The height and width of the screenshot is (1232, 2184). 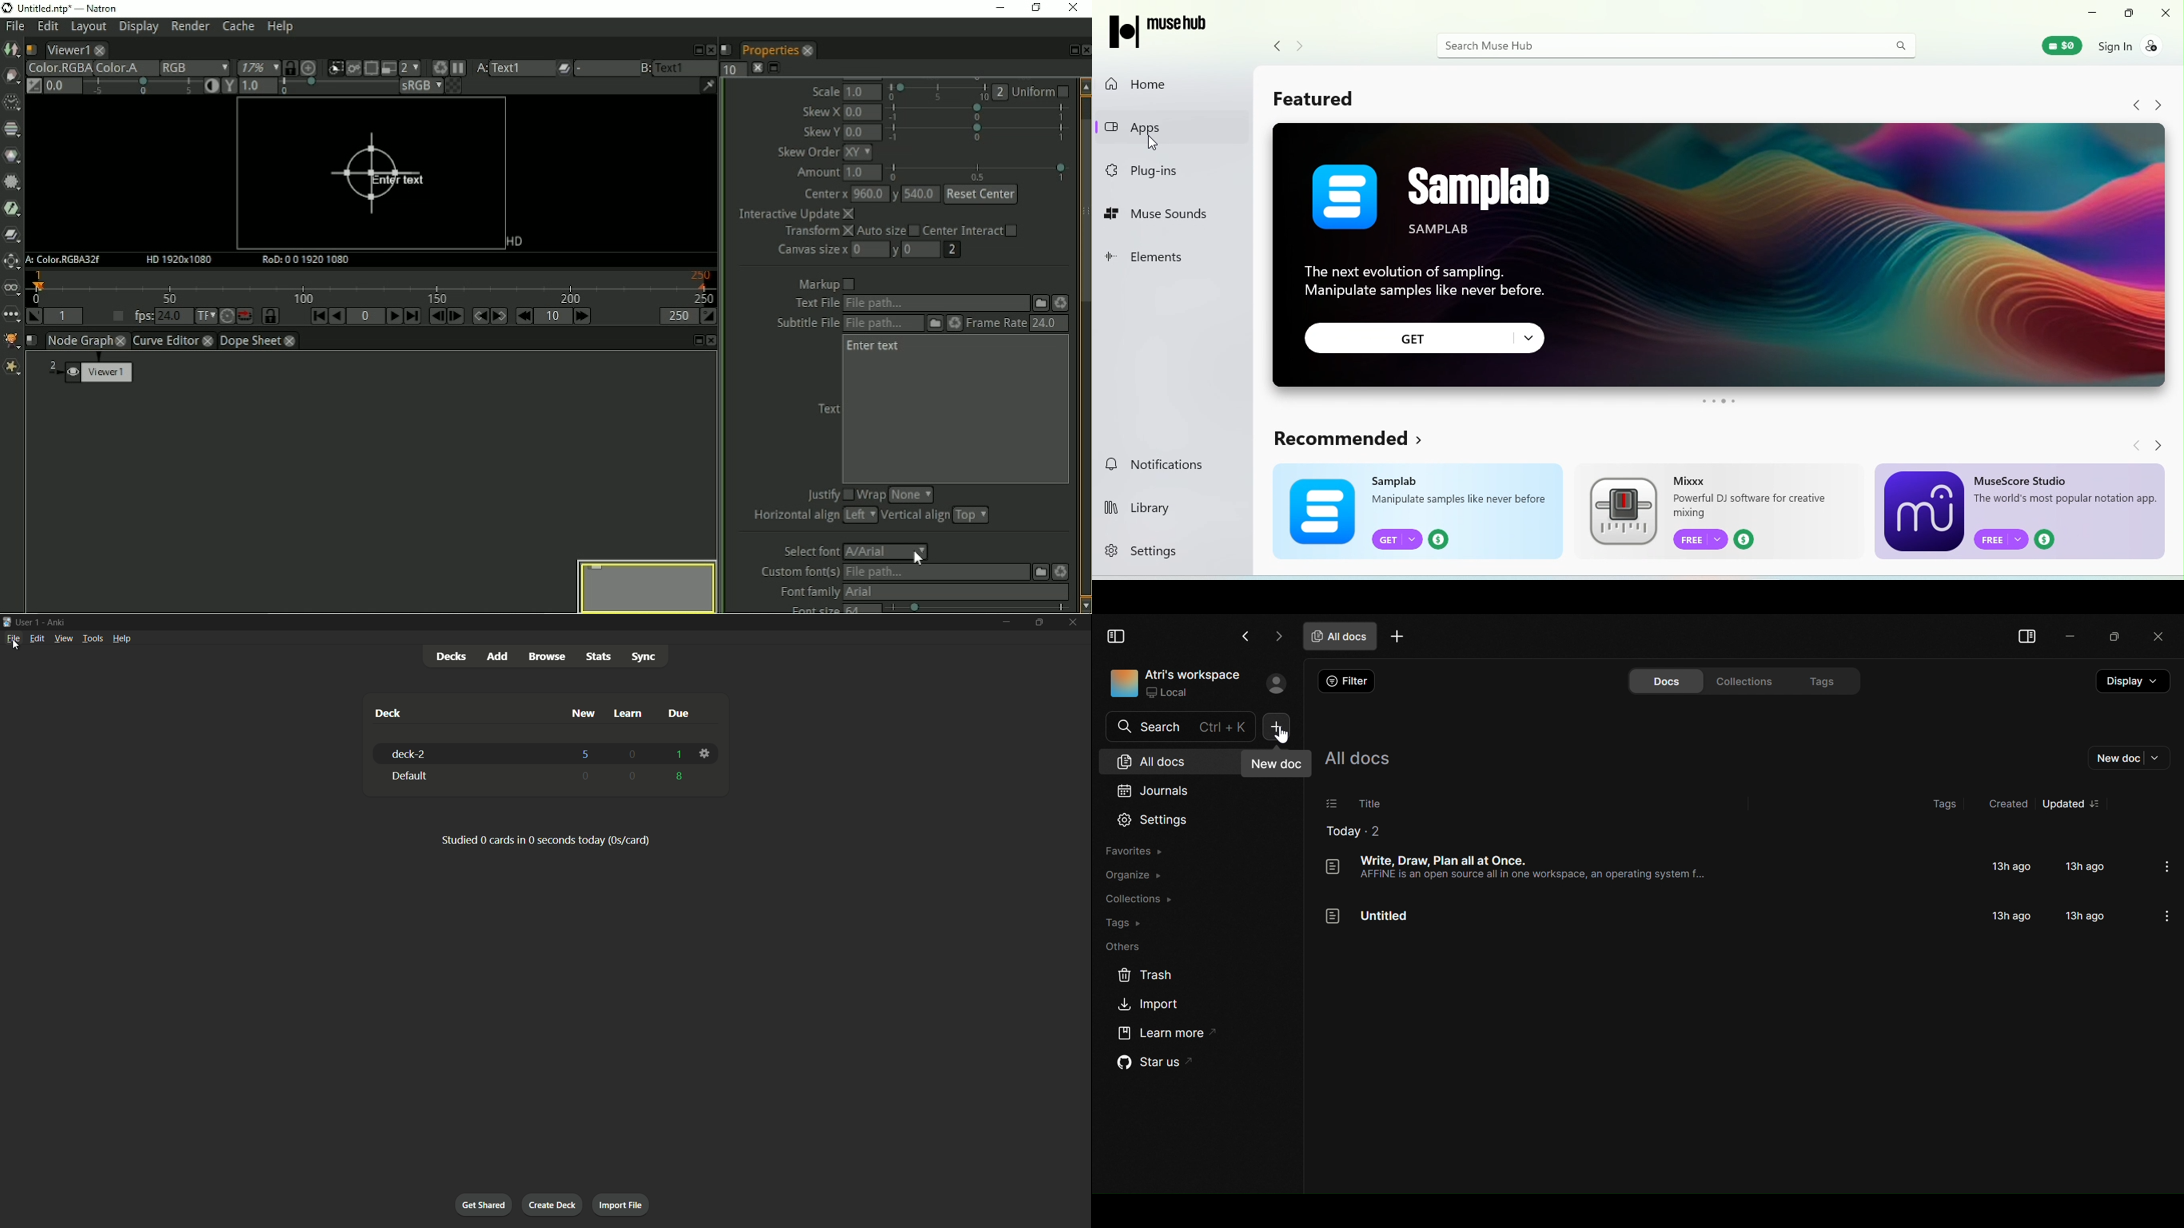 What do you see at coordinates (1397, 638) in the screenshot?
I see `Add tab` at bounding box center [1397, 638].